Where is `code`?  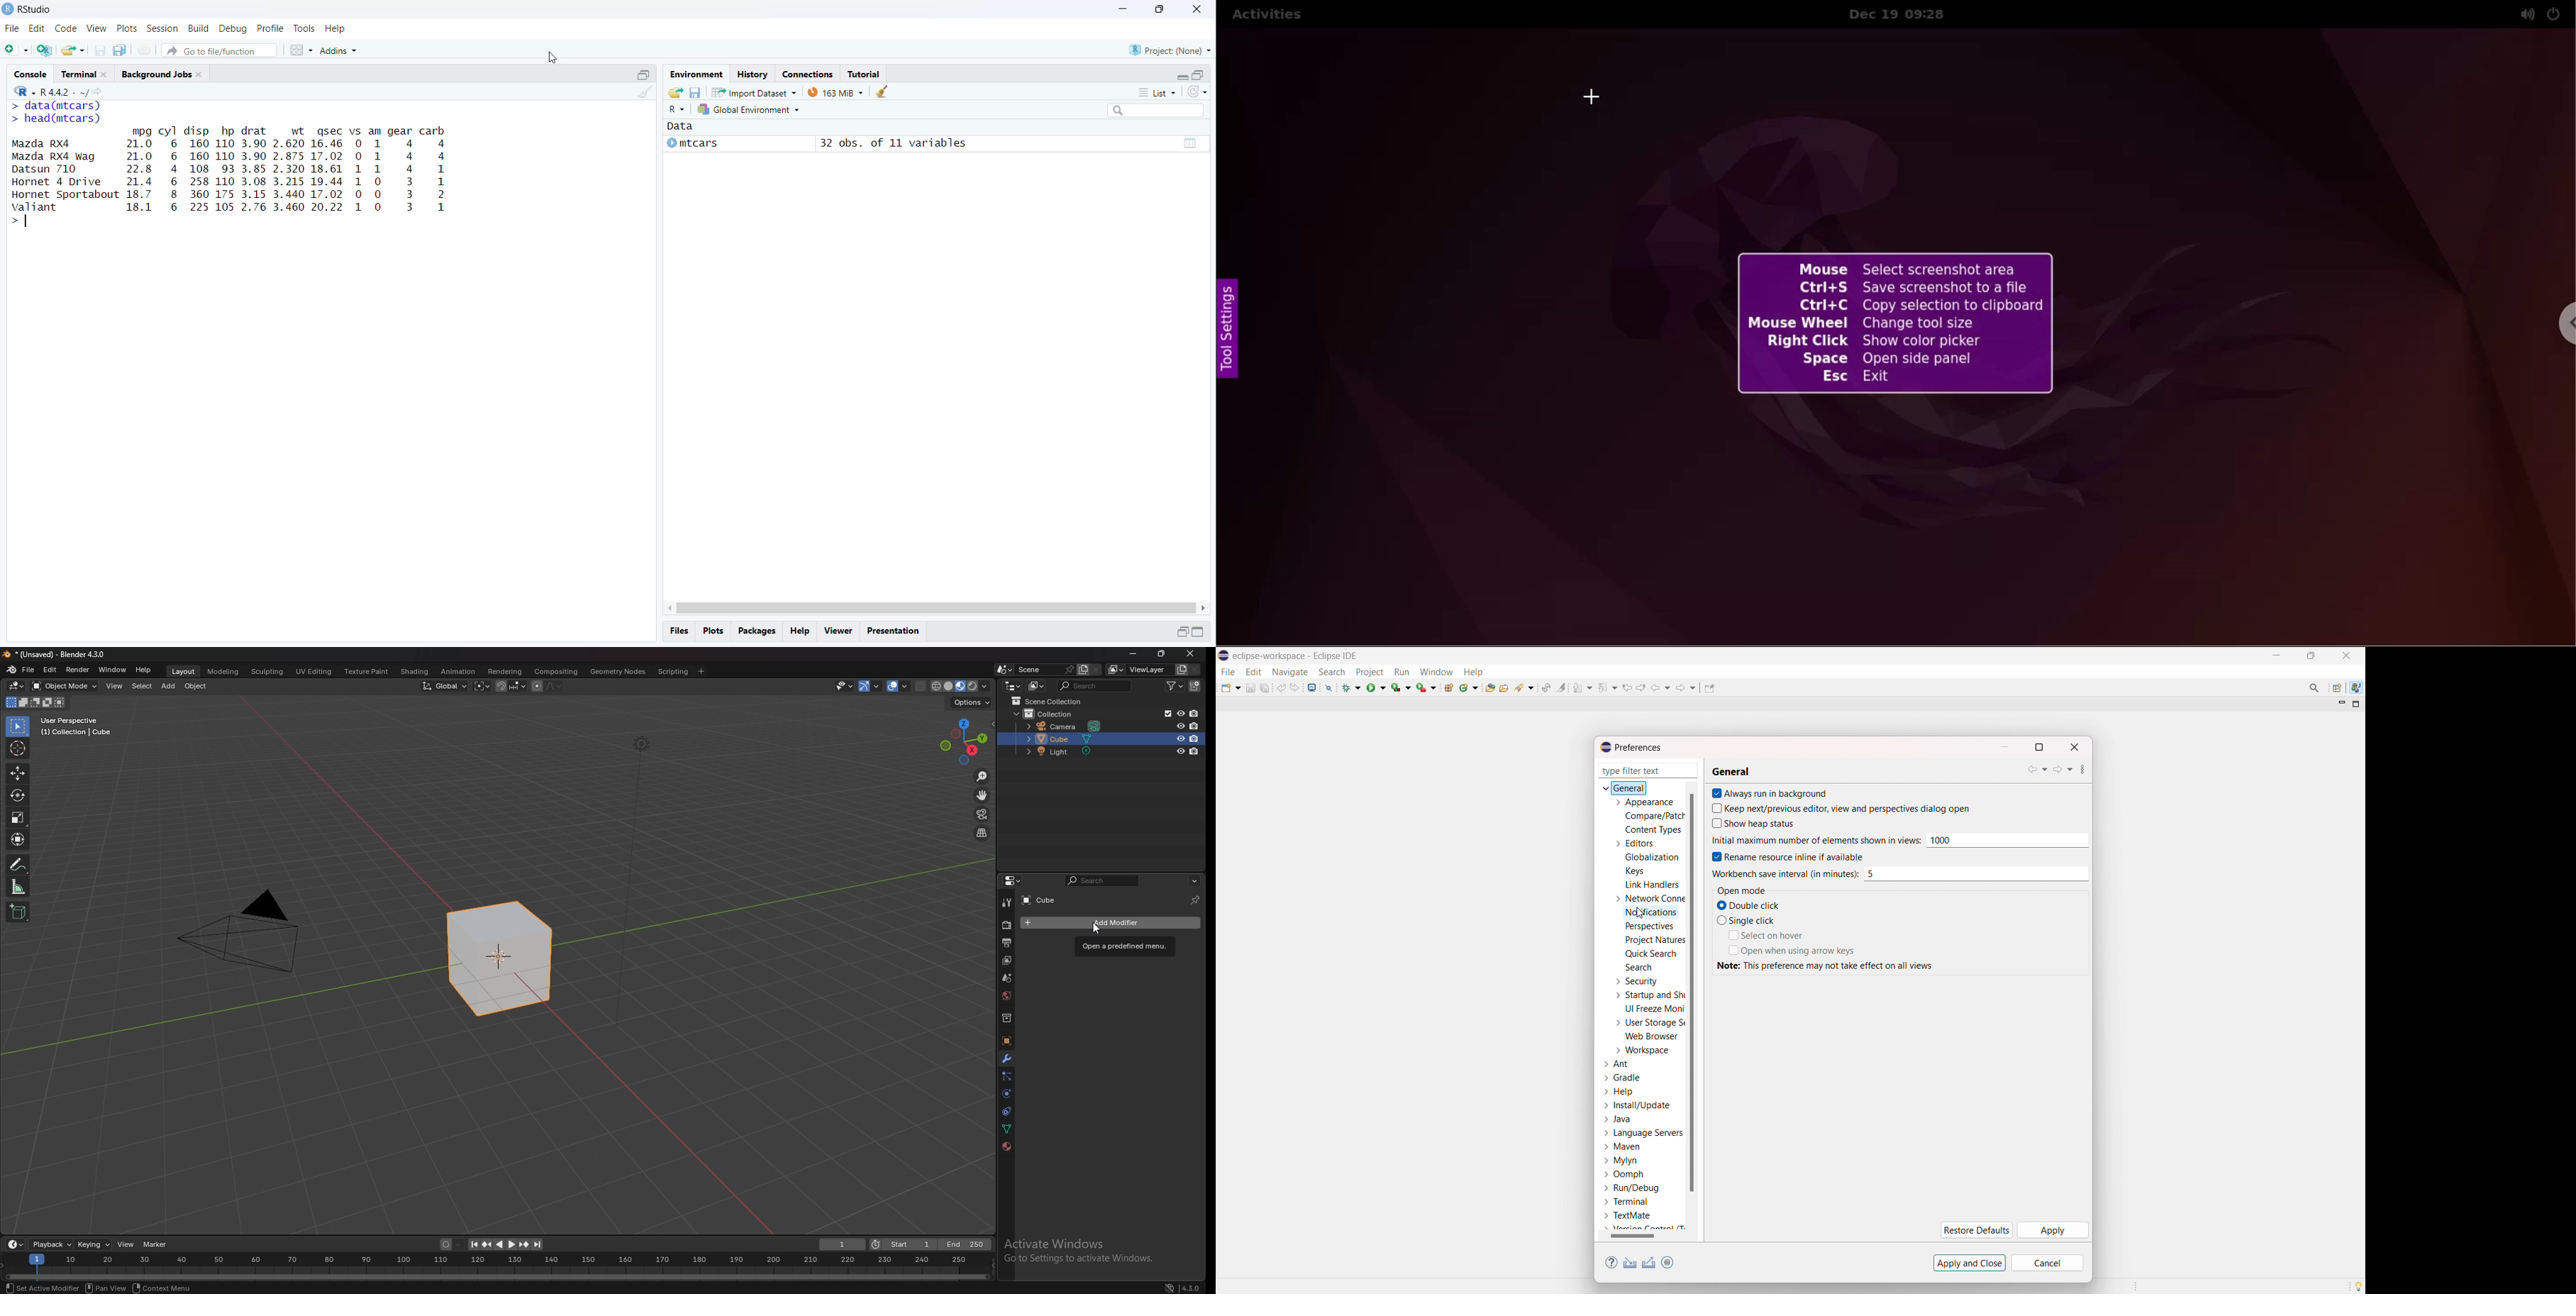
code is located at coordinates (67, 29).